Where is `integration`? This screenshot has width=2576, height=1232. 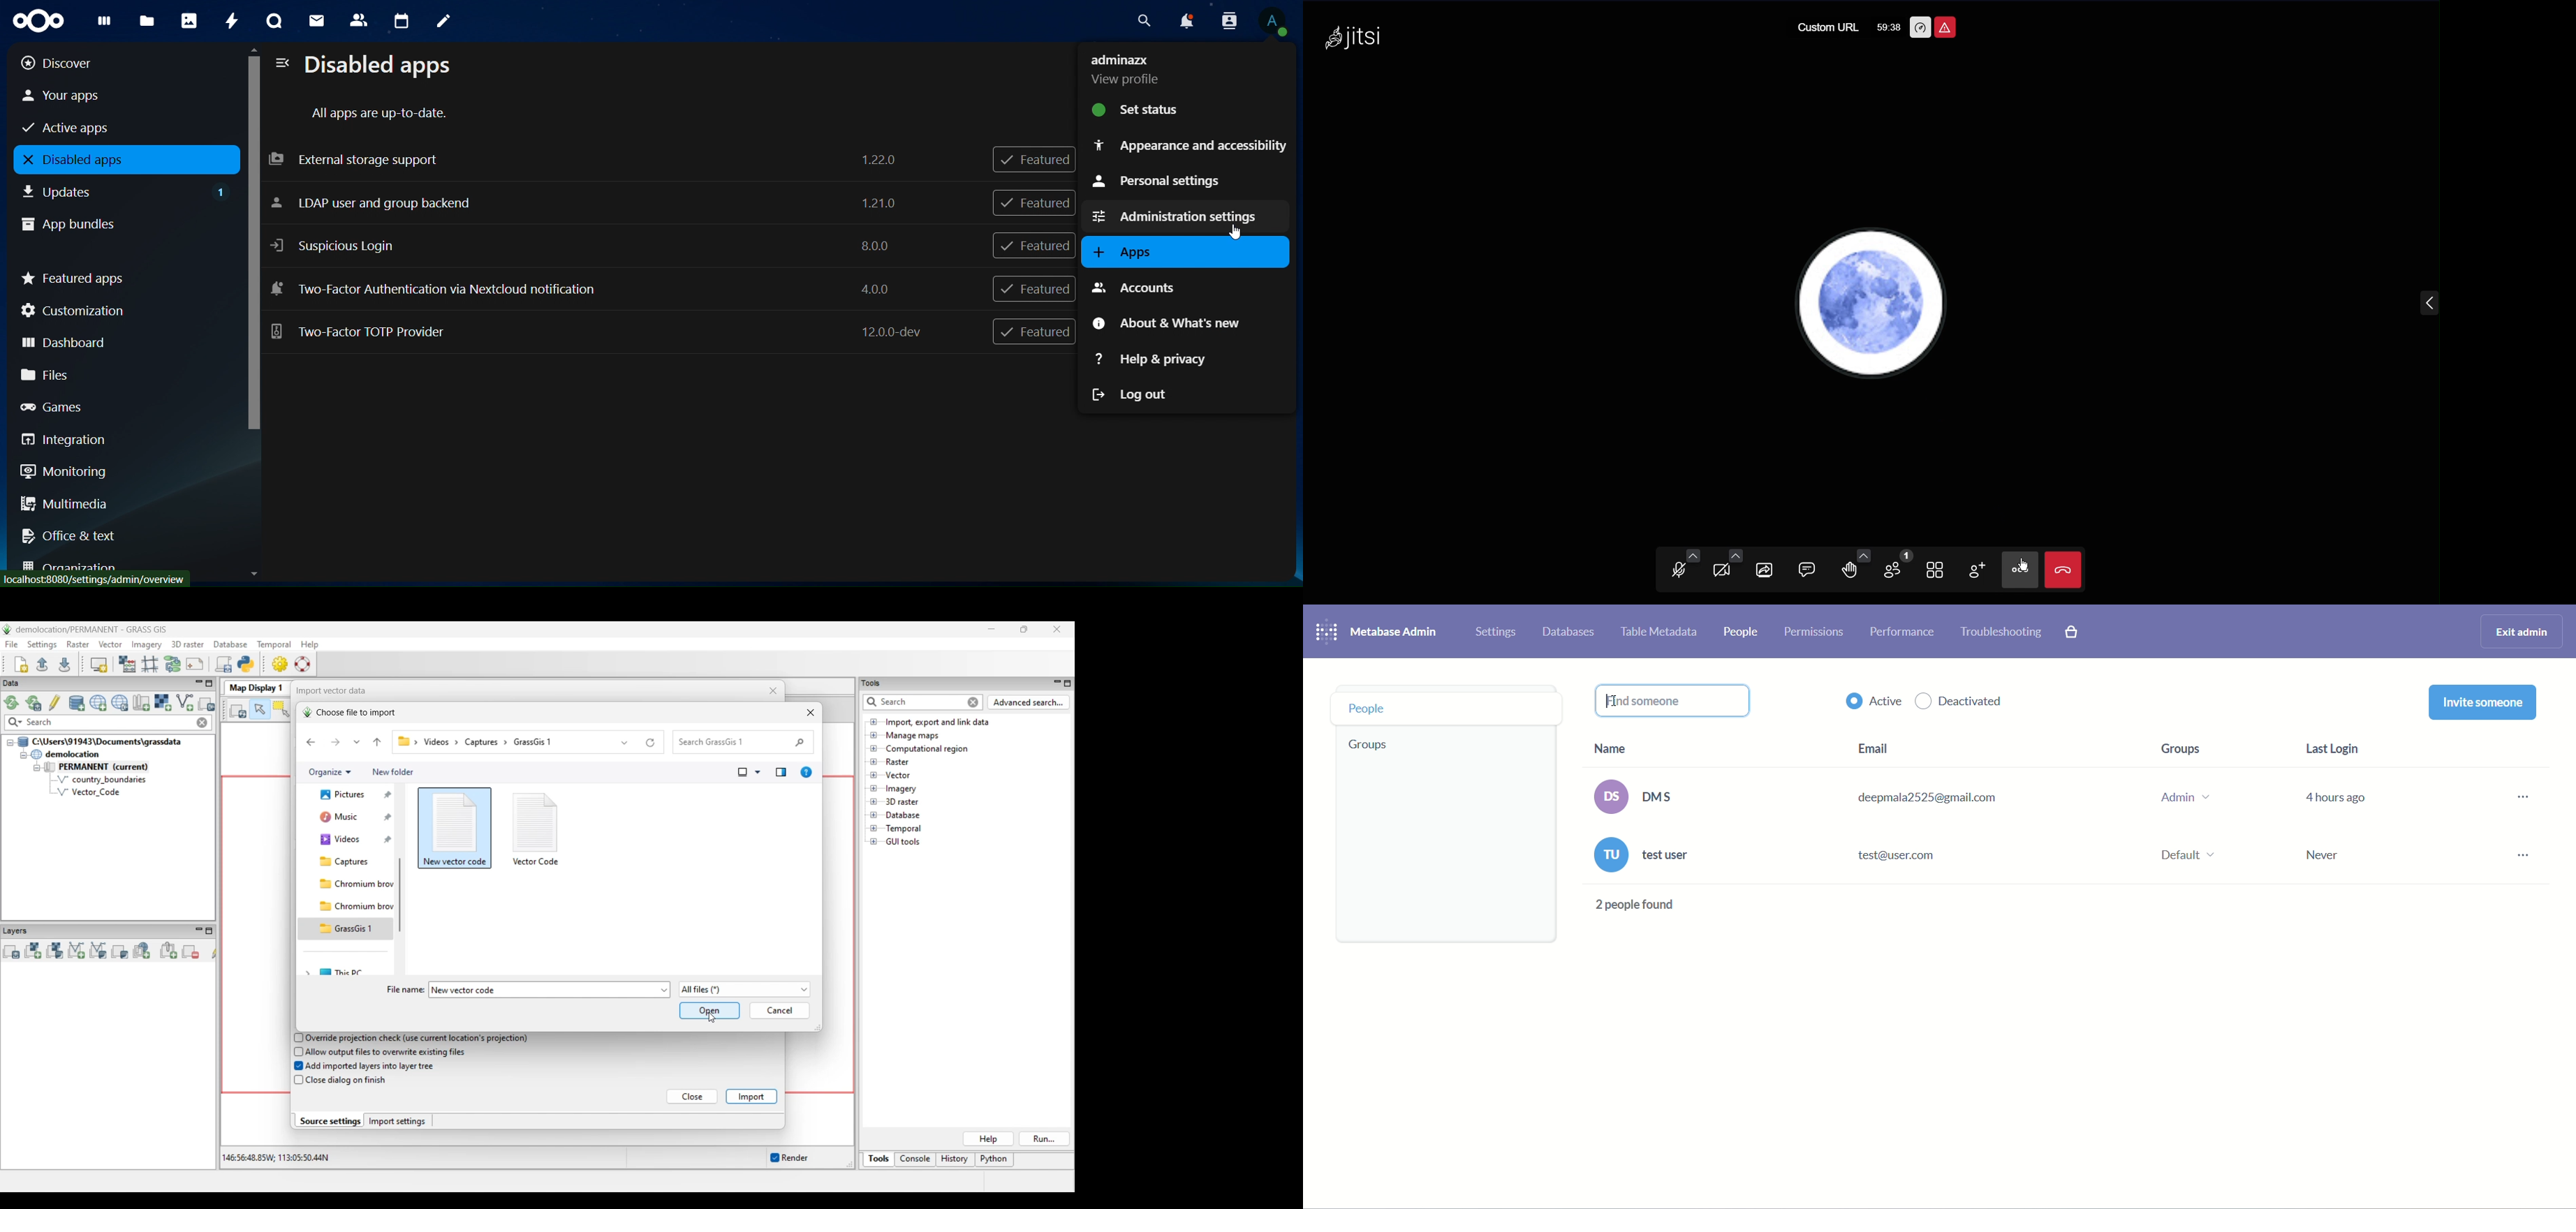 integration is located at coordinates (117, 440).